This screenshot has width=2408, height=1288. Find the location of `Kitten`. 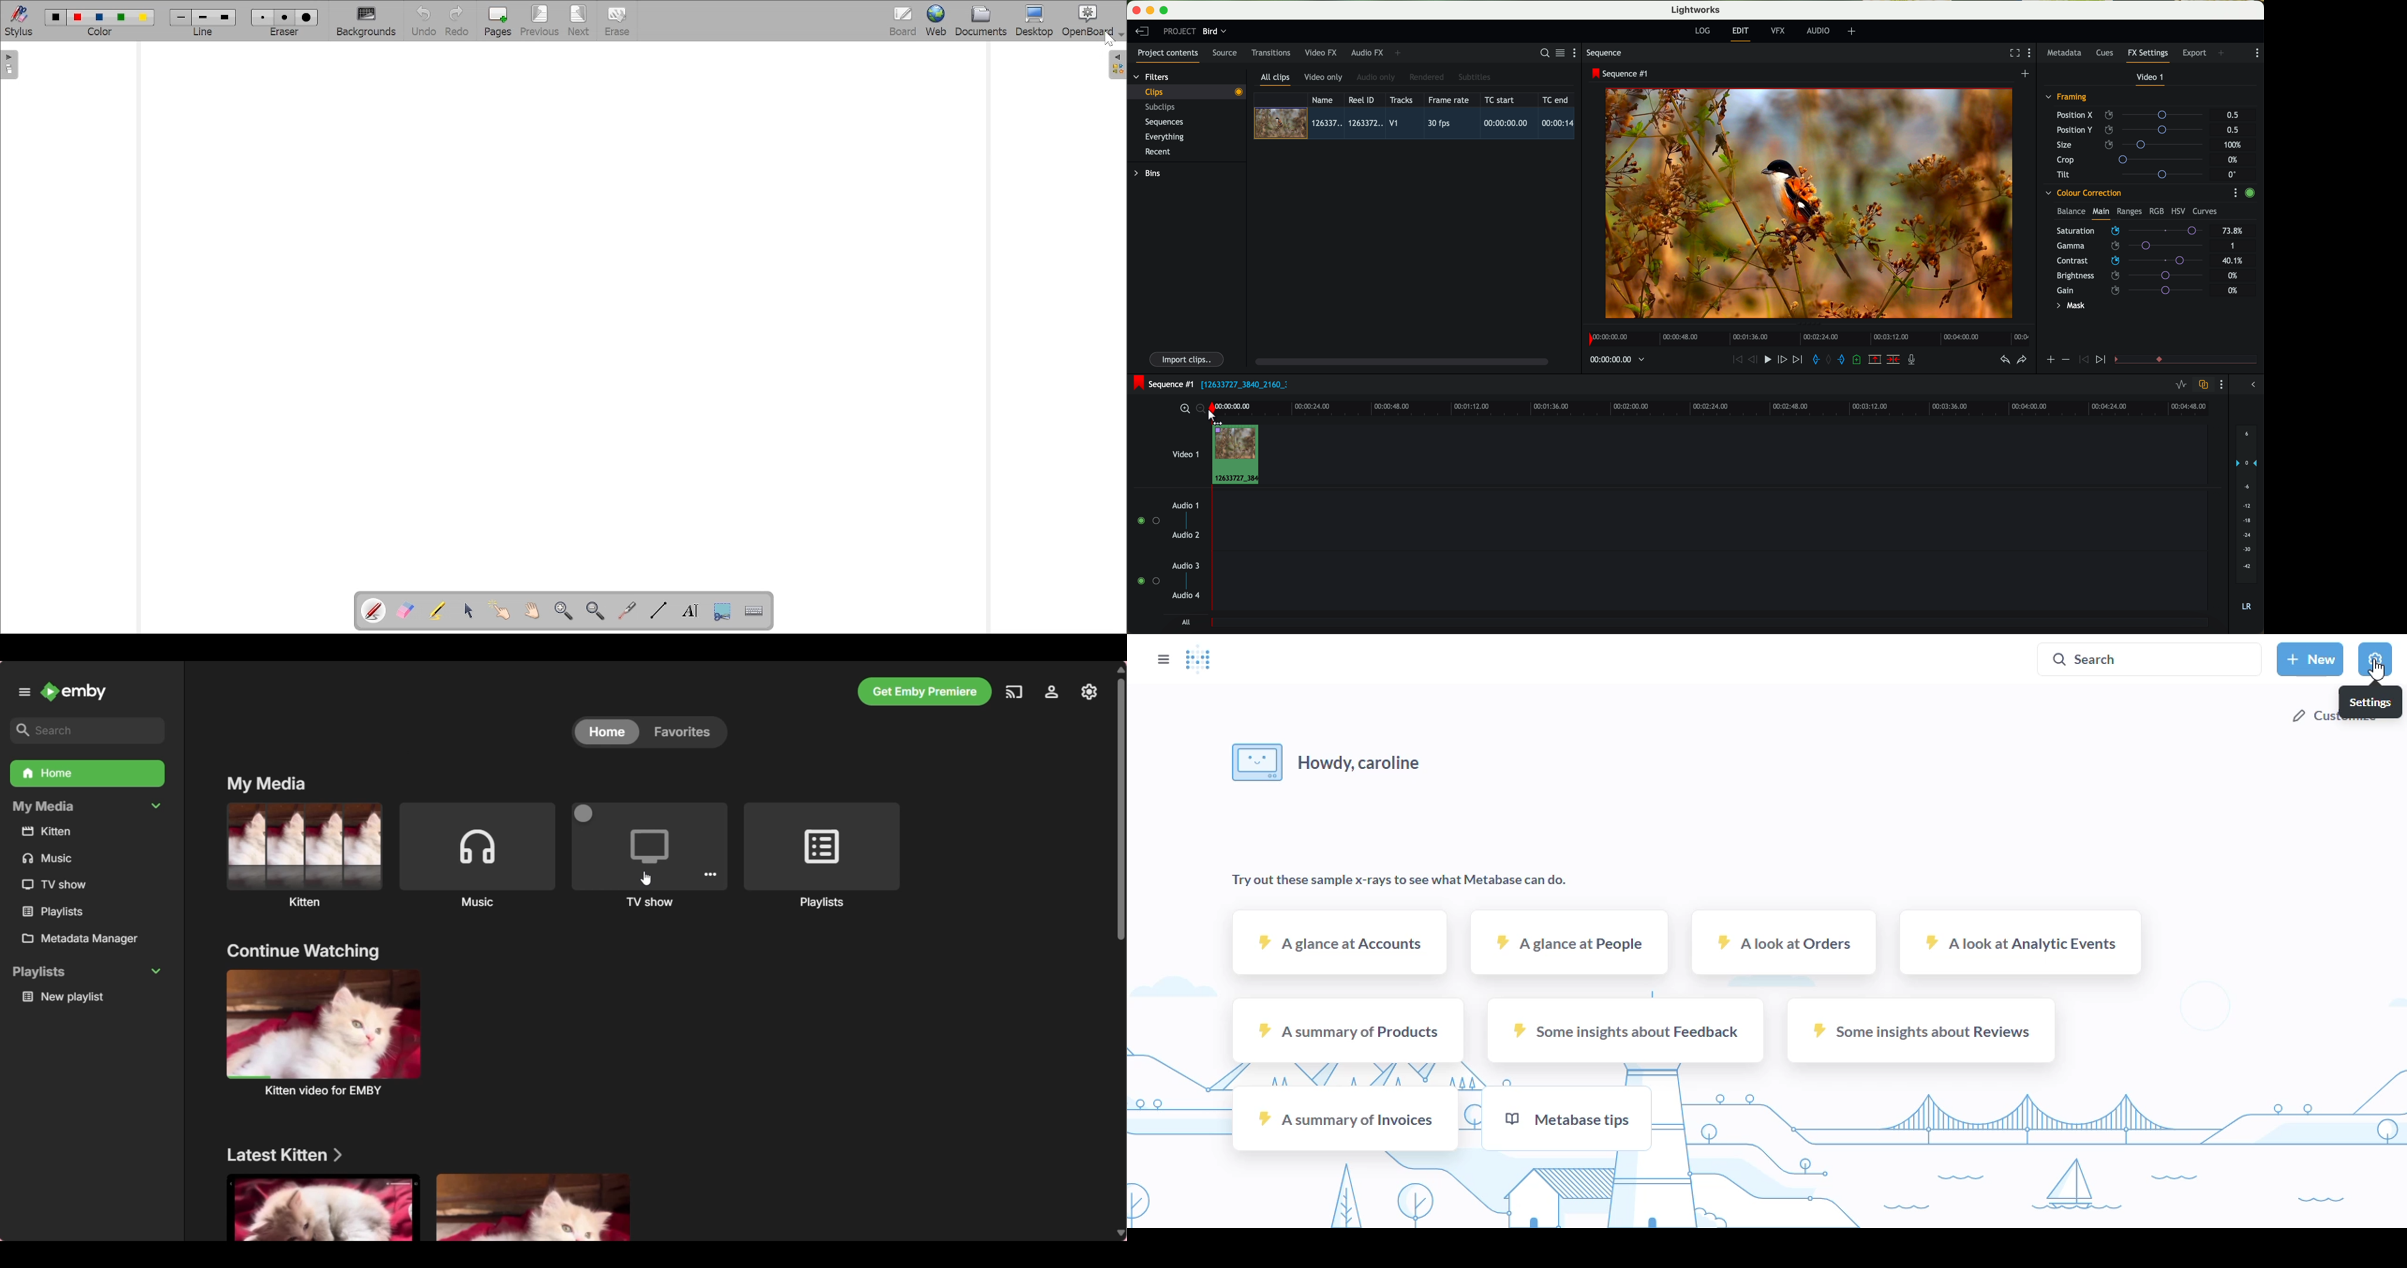

Kitten is located at coordinates (303, 846).